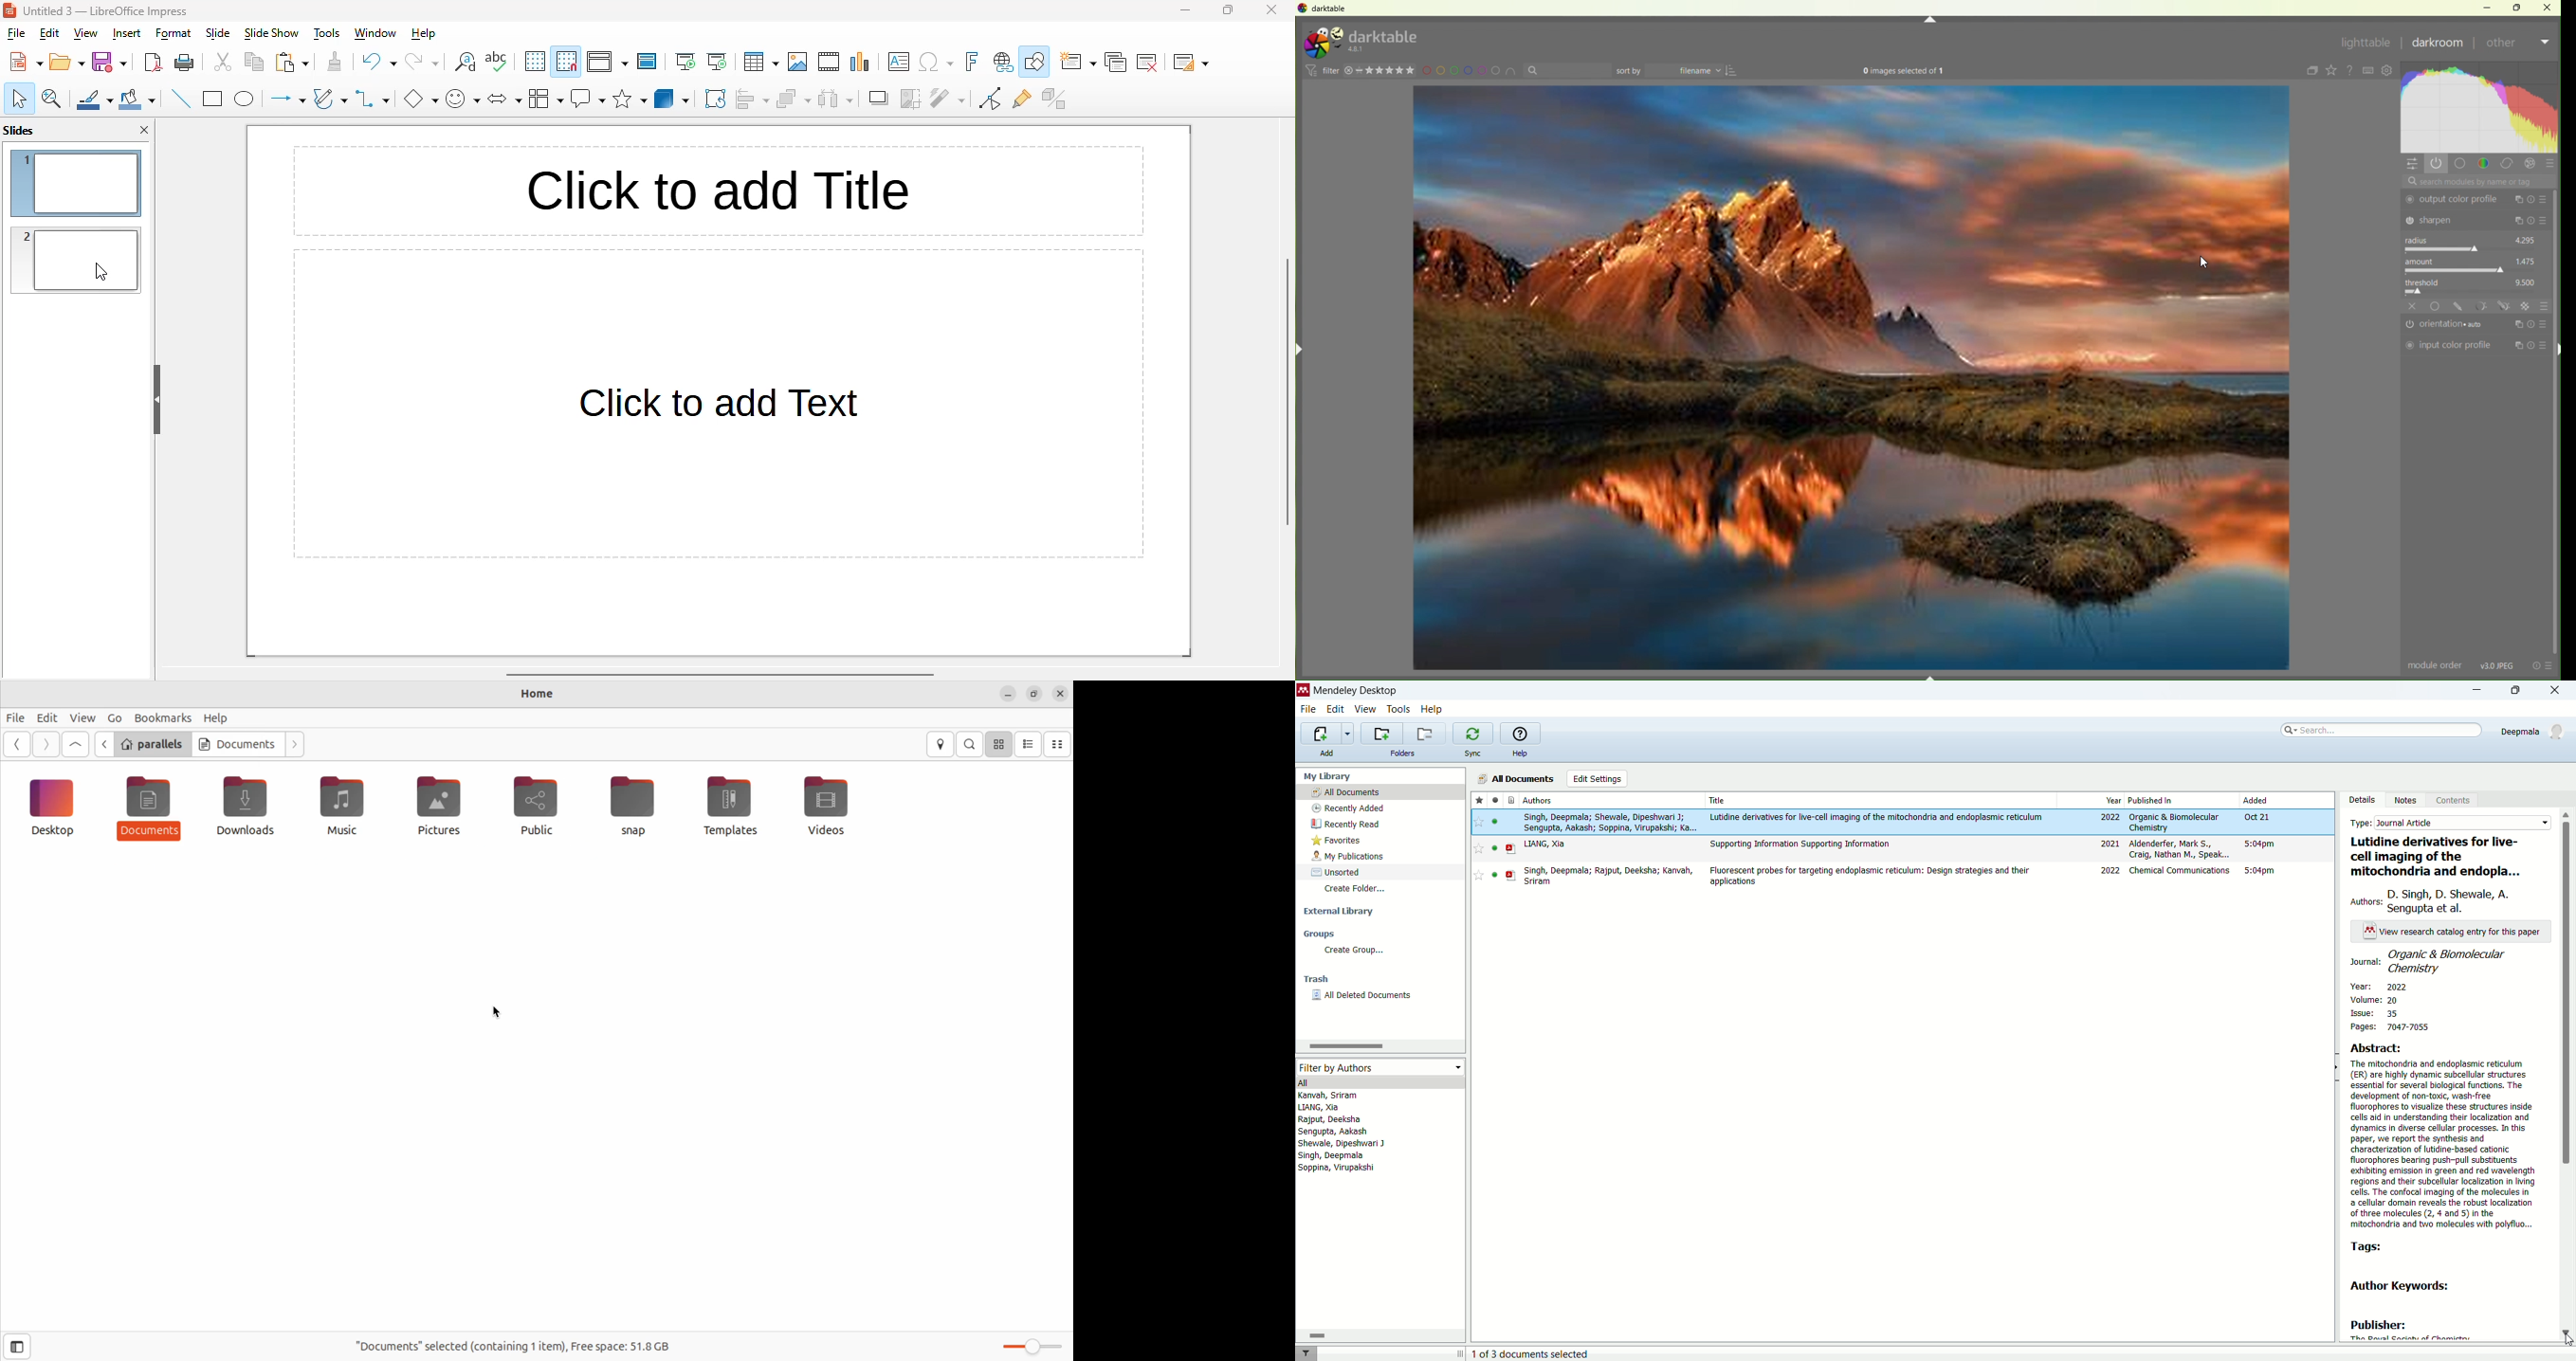 The height and width of the screenshot is (1372, 2576). What do you see at coordinates (218, 34) in the screenshot?
I see `slide` at bounding box center [218, 34].